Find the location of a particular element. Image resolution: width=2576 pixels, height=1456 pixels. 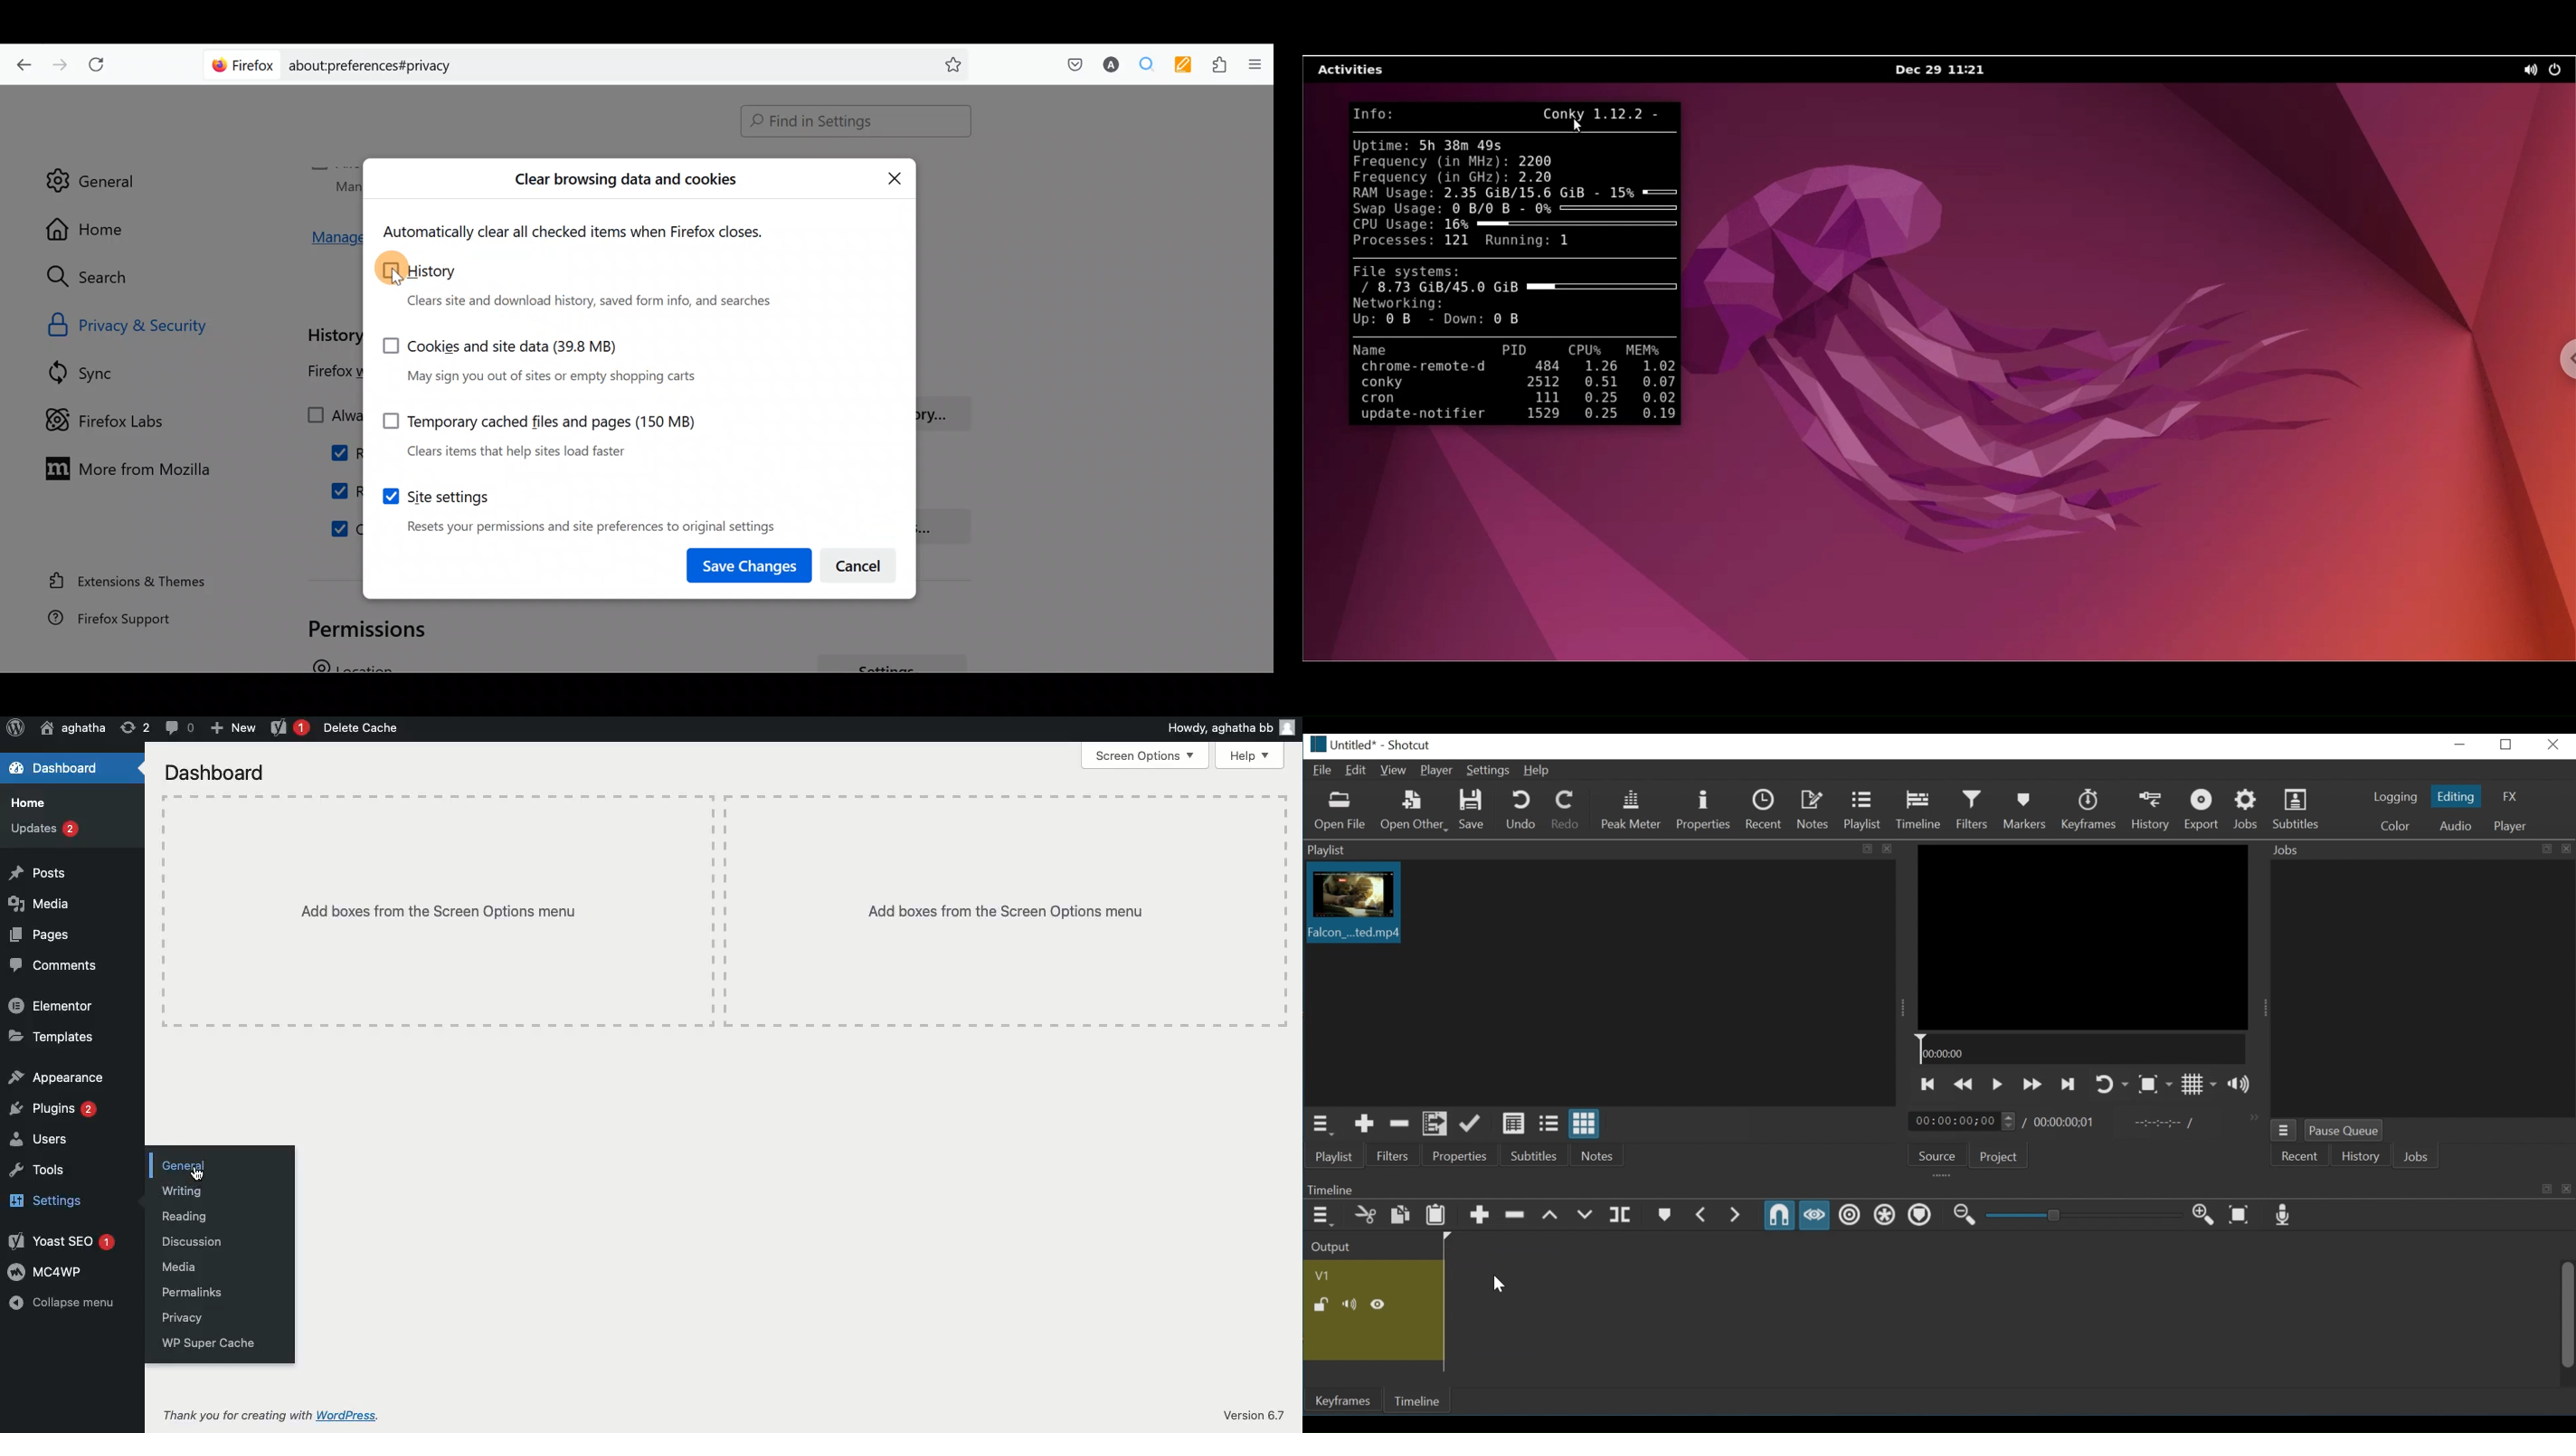

Paste is located at coordinates (1436, 1215).